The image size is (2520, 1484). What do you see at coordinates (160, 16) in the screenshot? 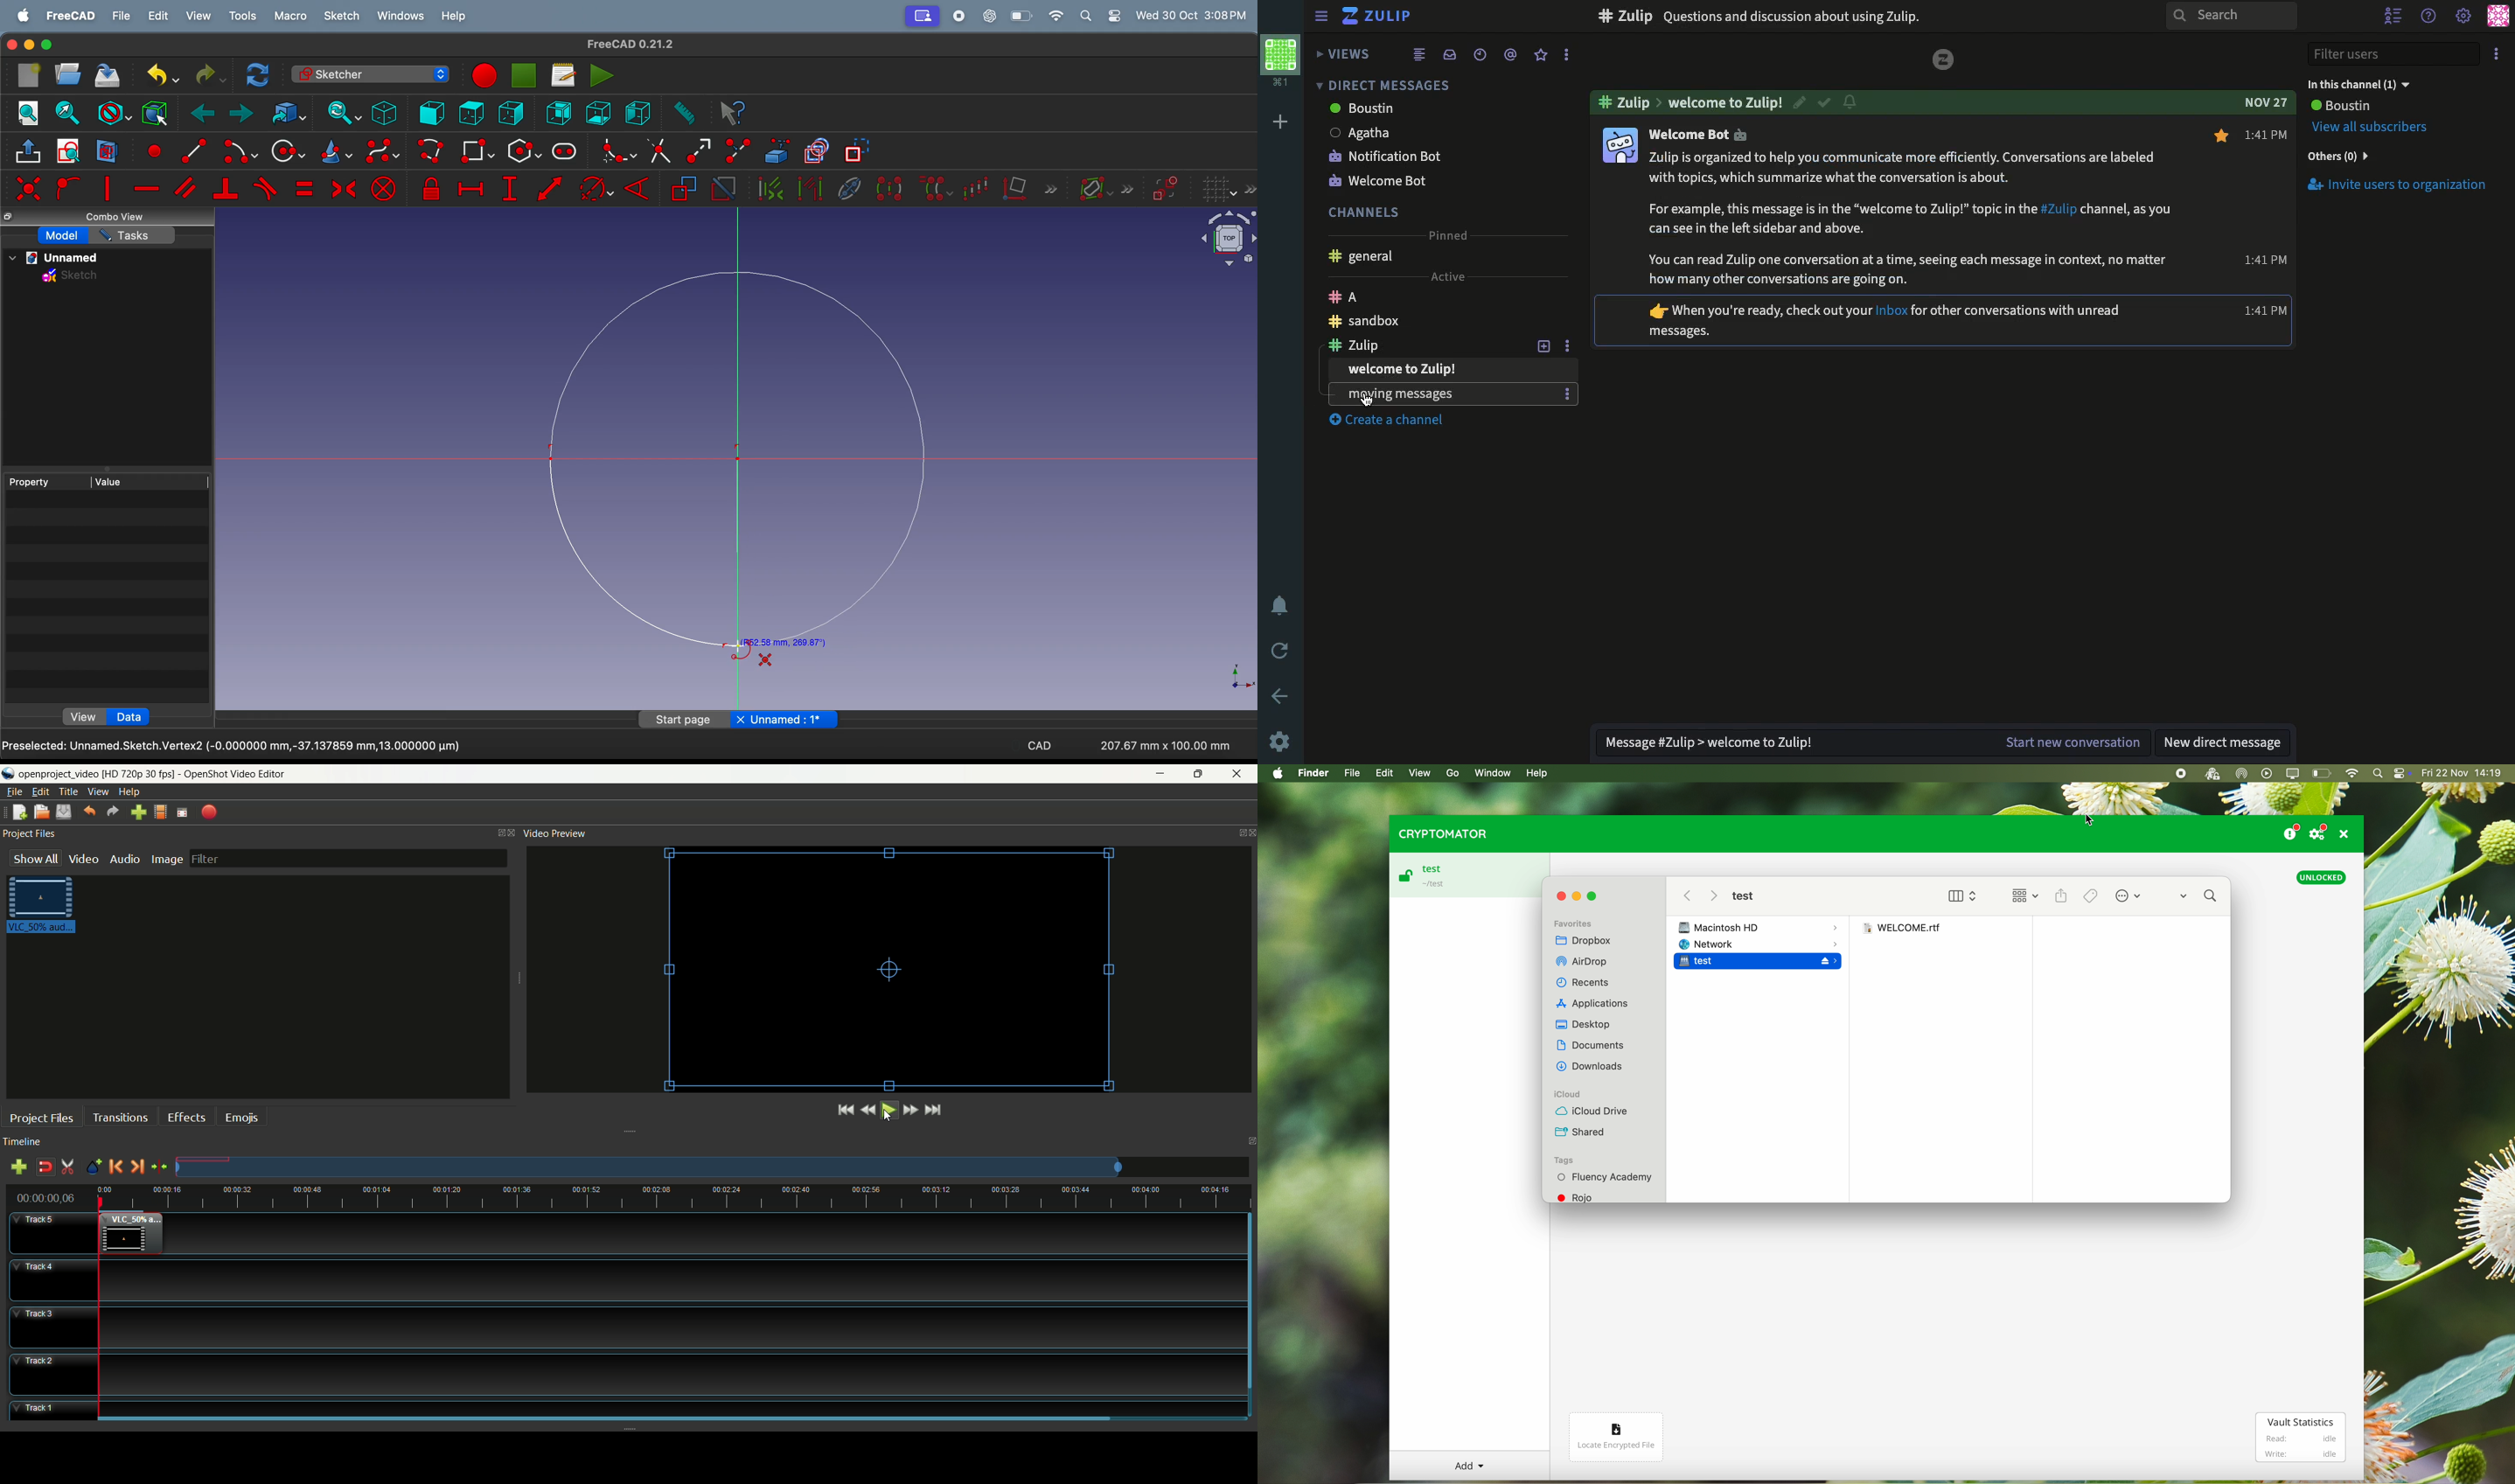
I see `edit` at bounding box center [160, 16].